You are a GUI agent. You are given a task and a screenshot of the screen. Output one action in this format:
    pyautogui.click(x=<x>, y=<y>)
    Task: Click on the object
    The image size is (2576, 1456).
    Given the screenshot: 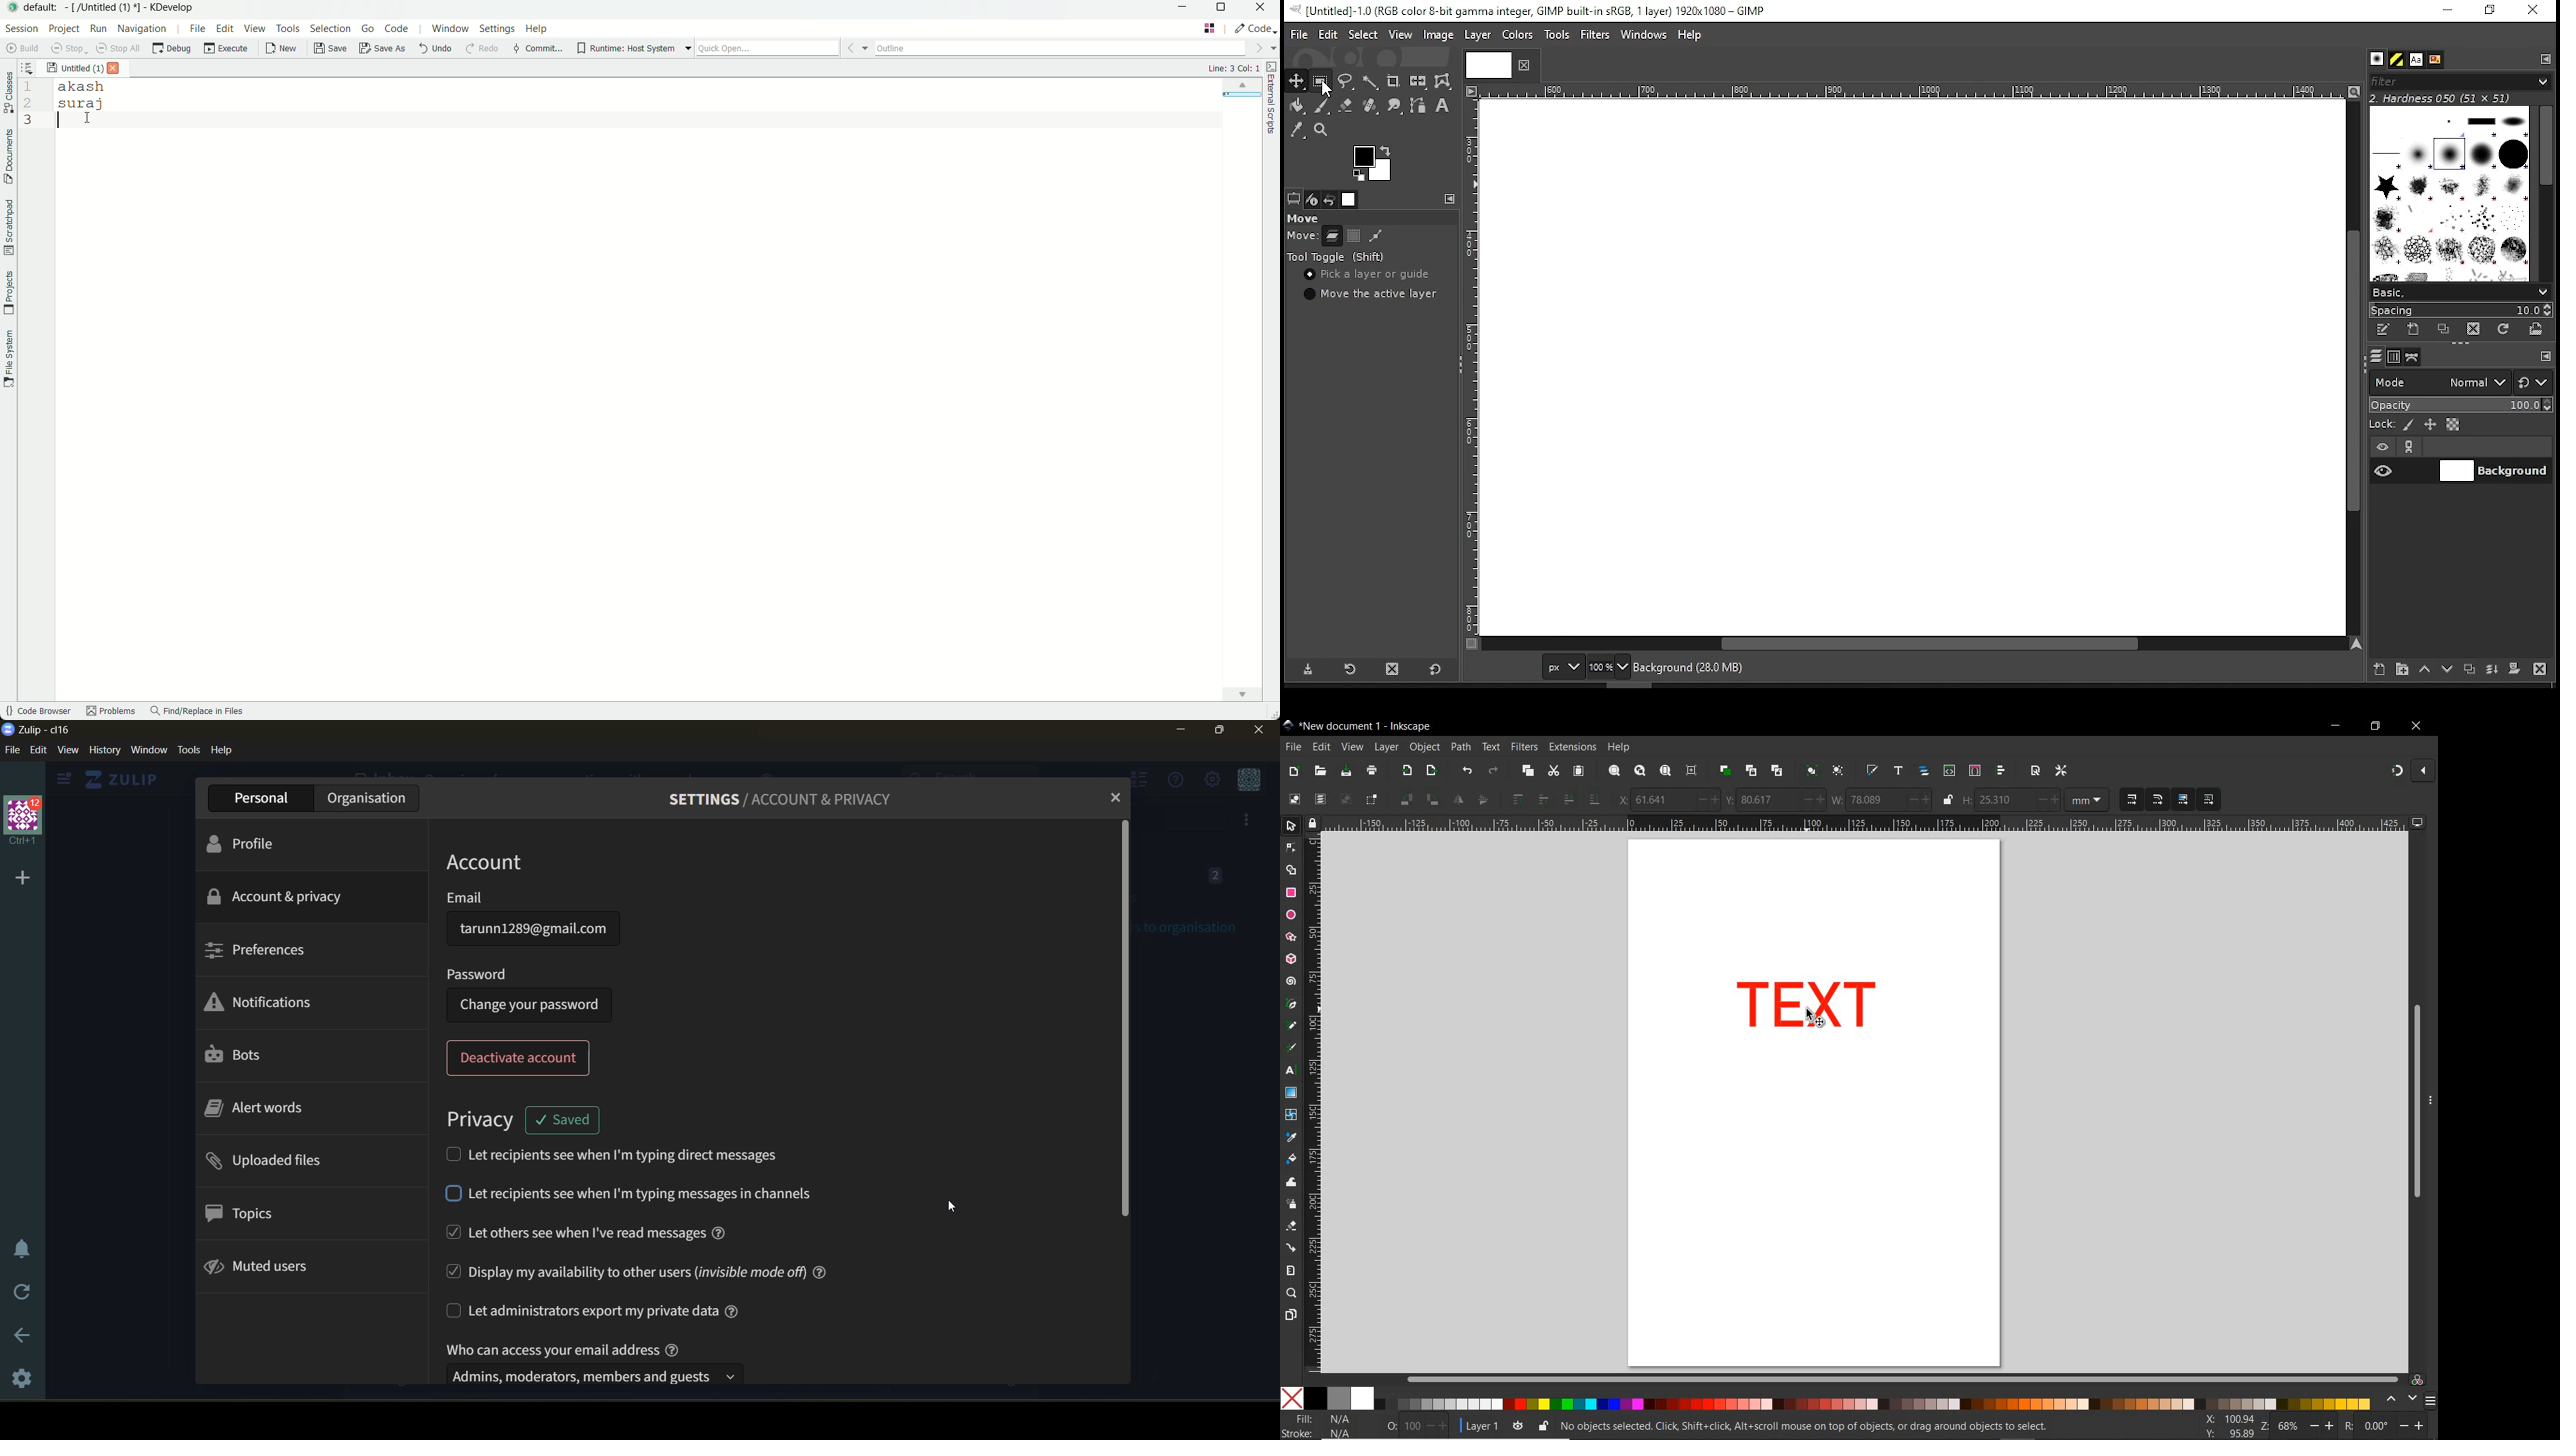 What is the action you would take?
    pyautogui.click(x=1425, y=748)
    